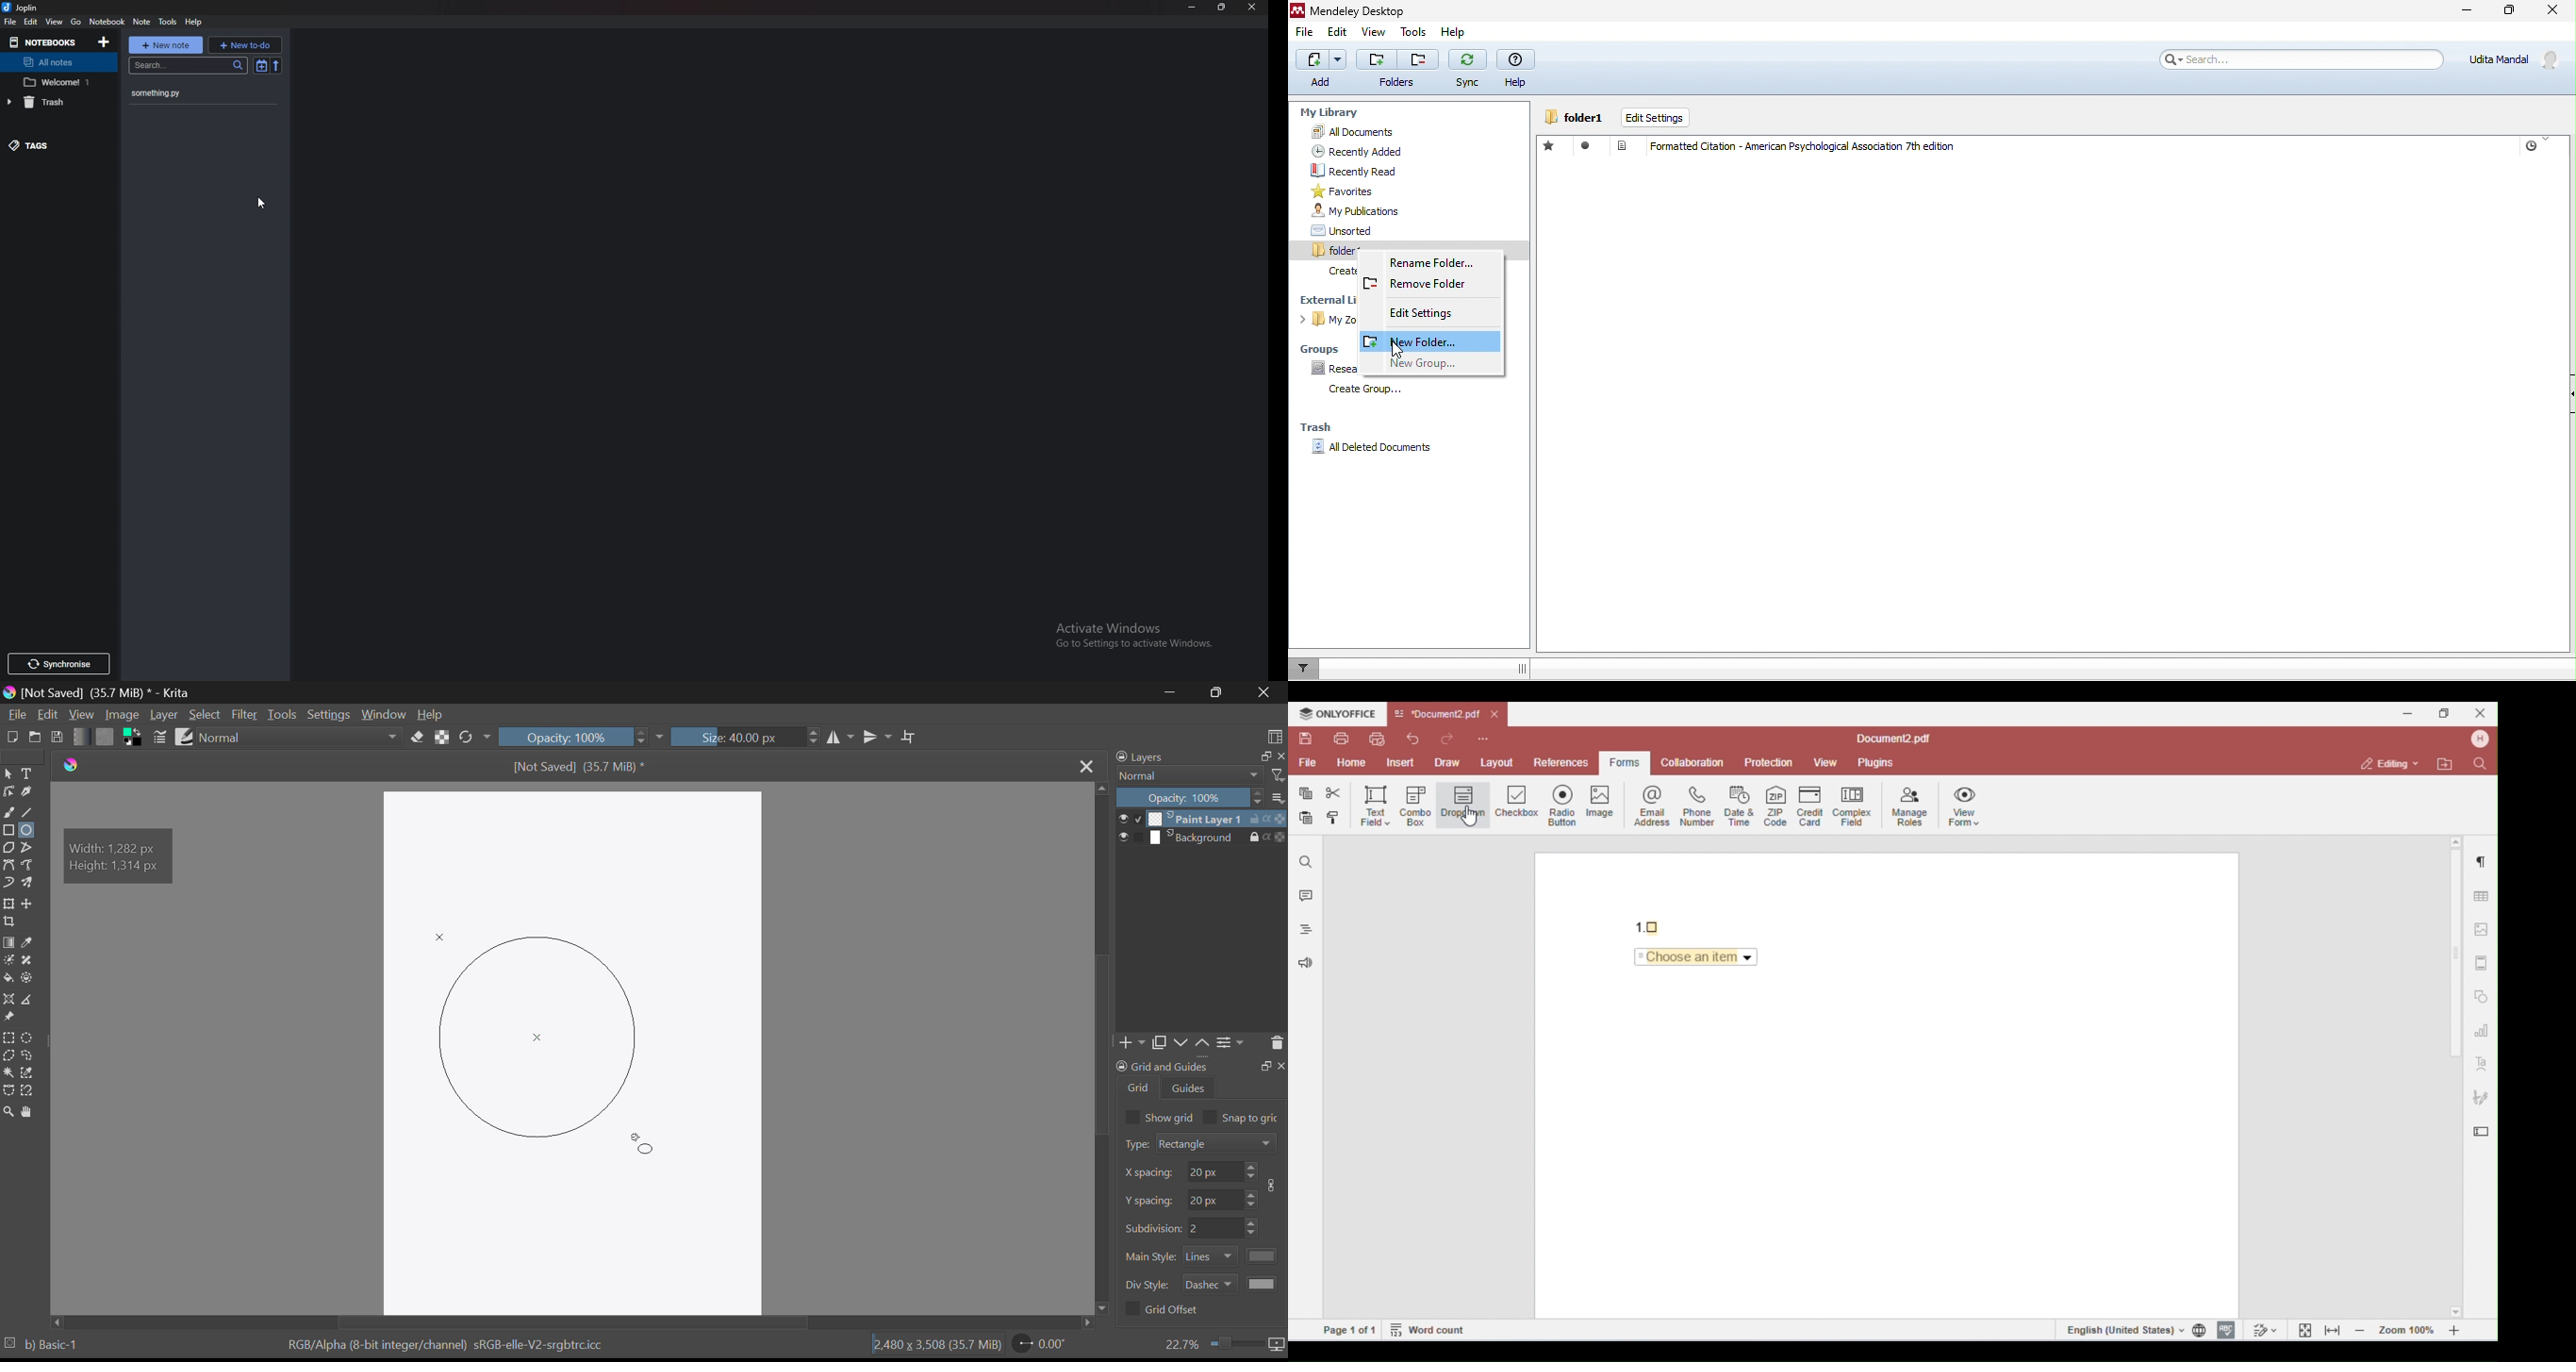 This screenshot has width=2576, height=1372. Describe the element at coordinates (564, 1323) in the screenshot. I see `Scroll Bar` at that location.